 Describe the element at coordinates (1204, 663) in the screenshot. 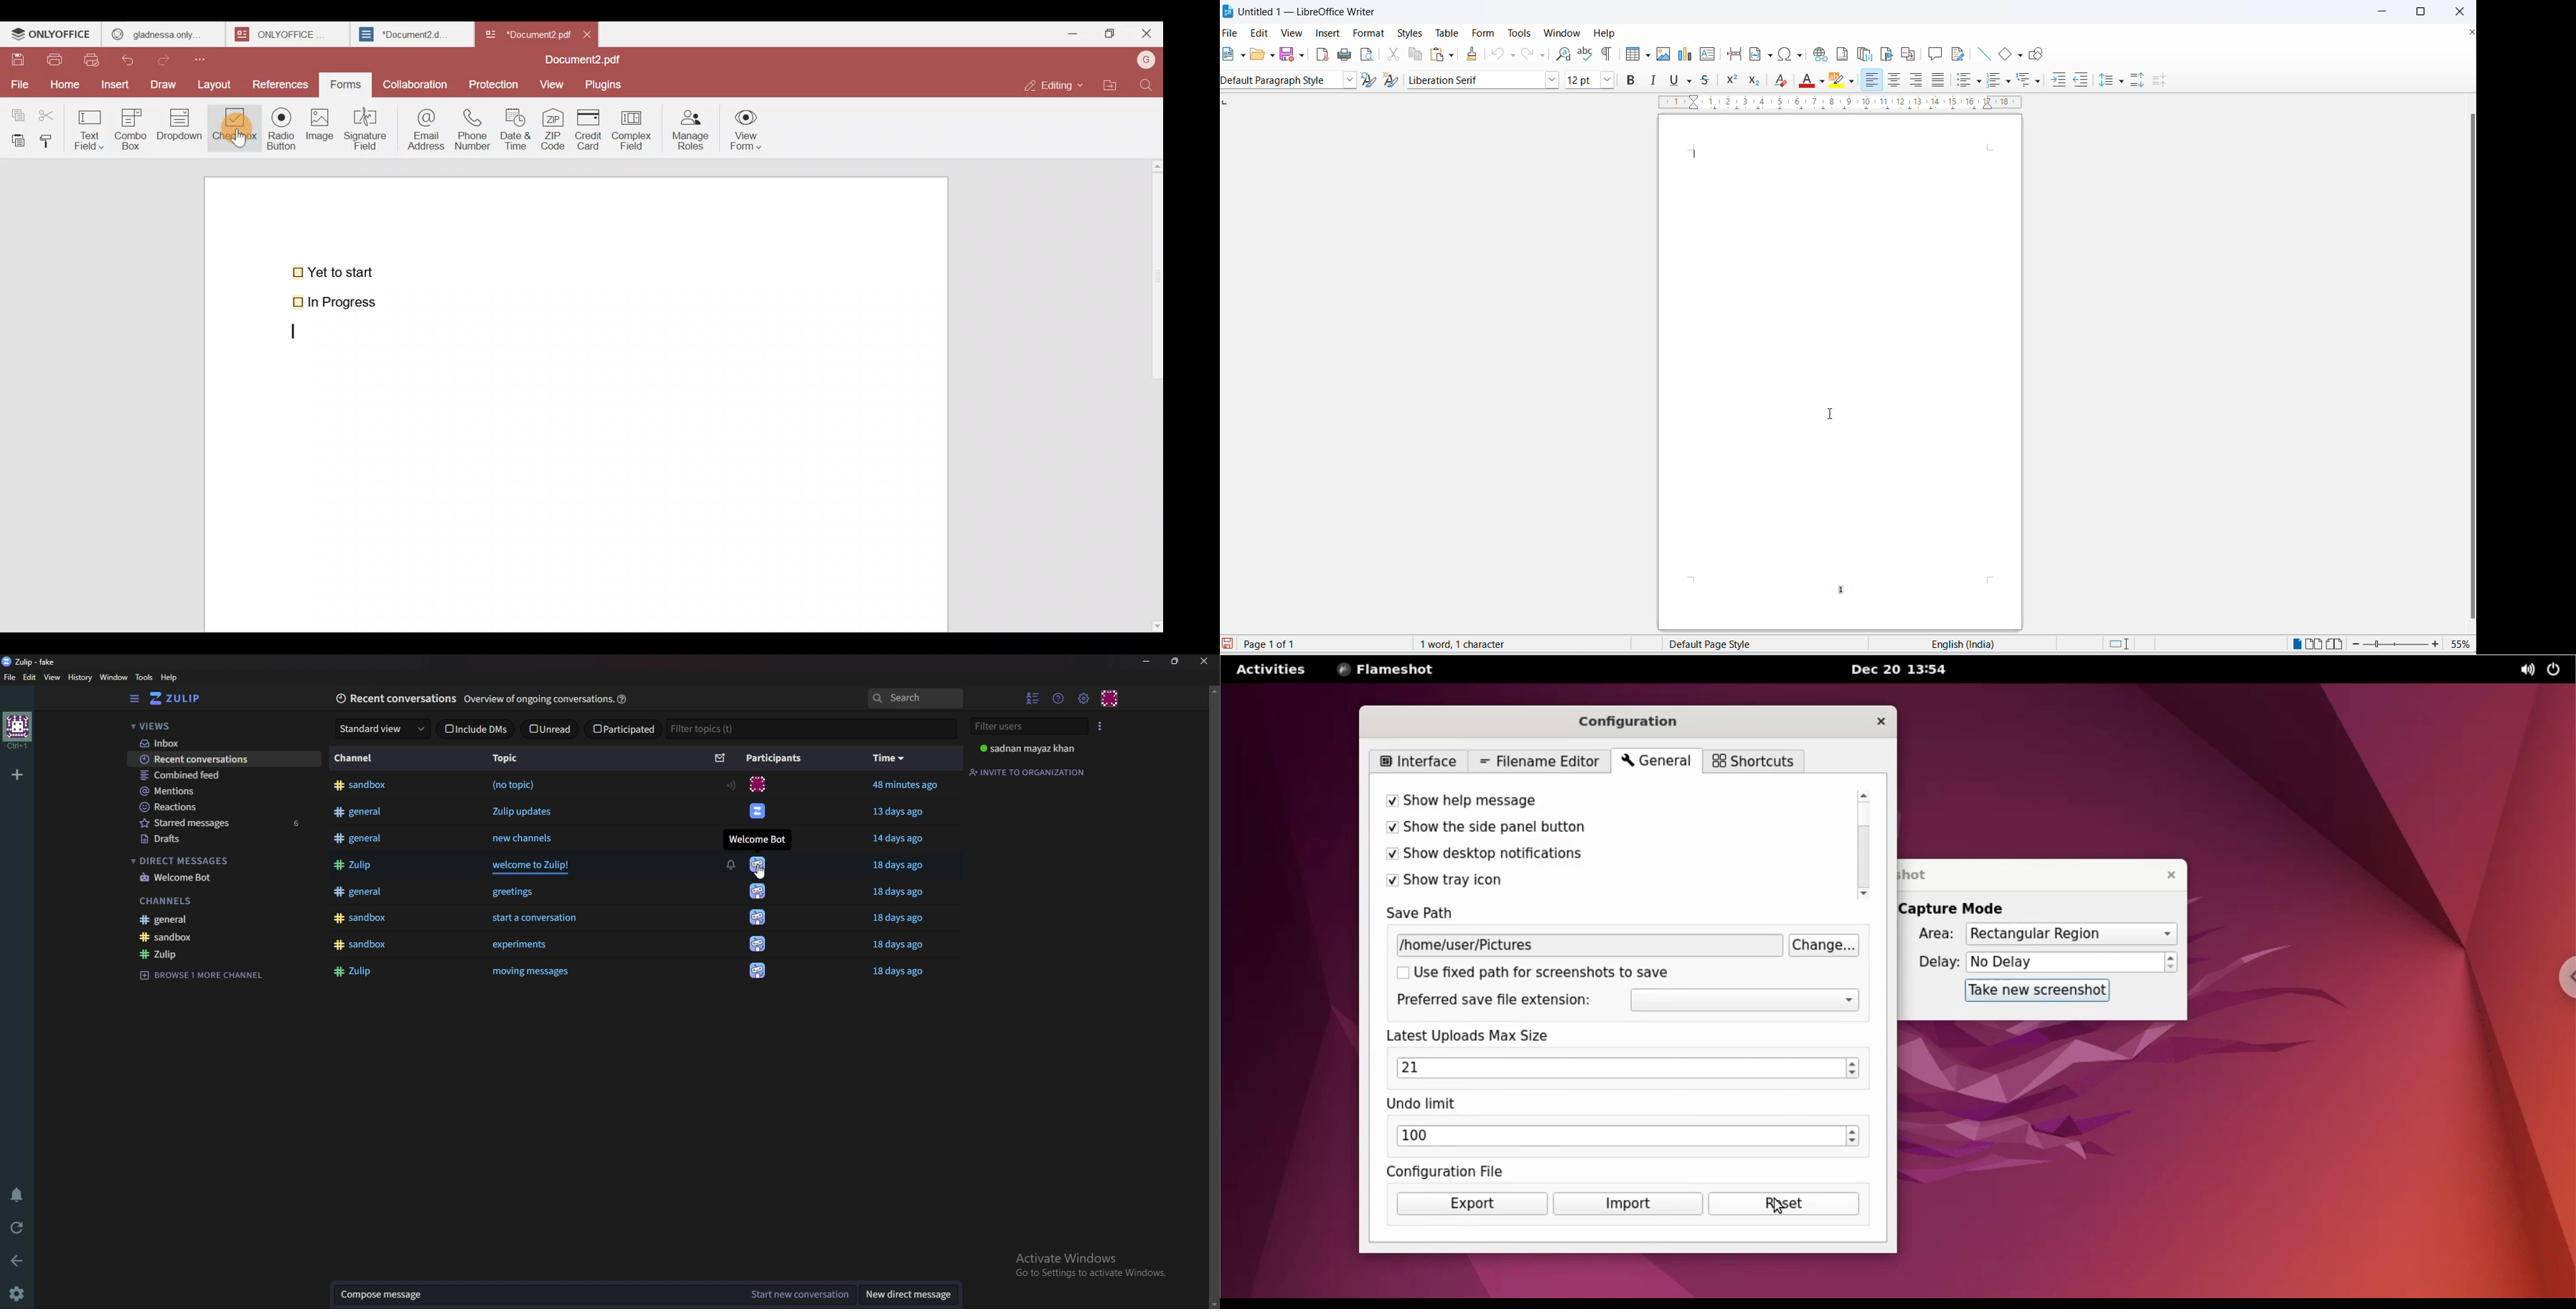

I see `close` at that location.